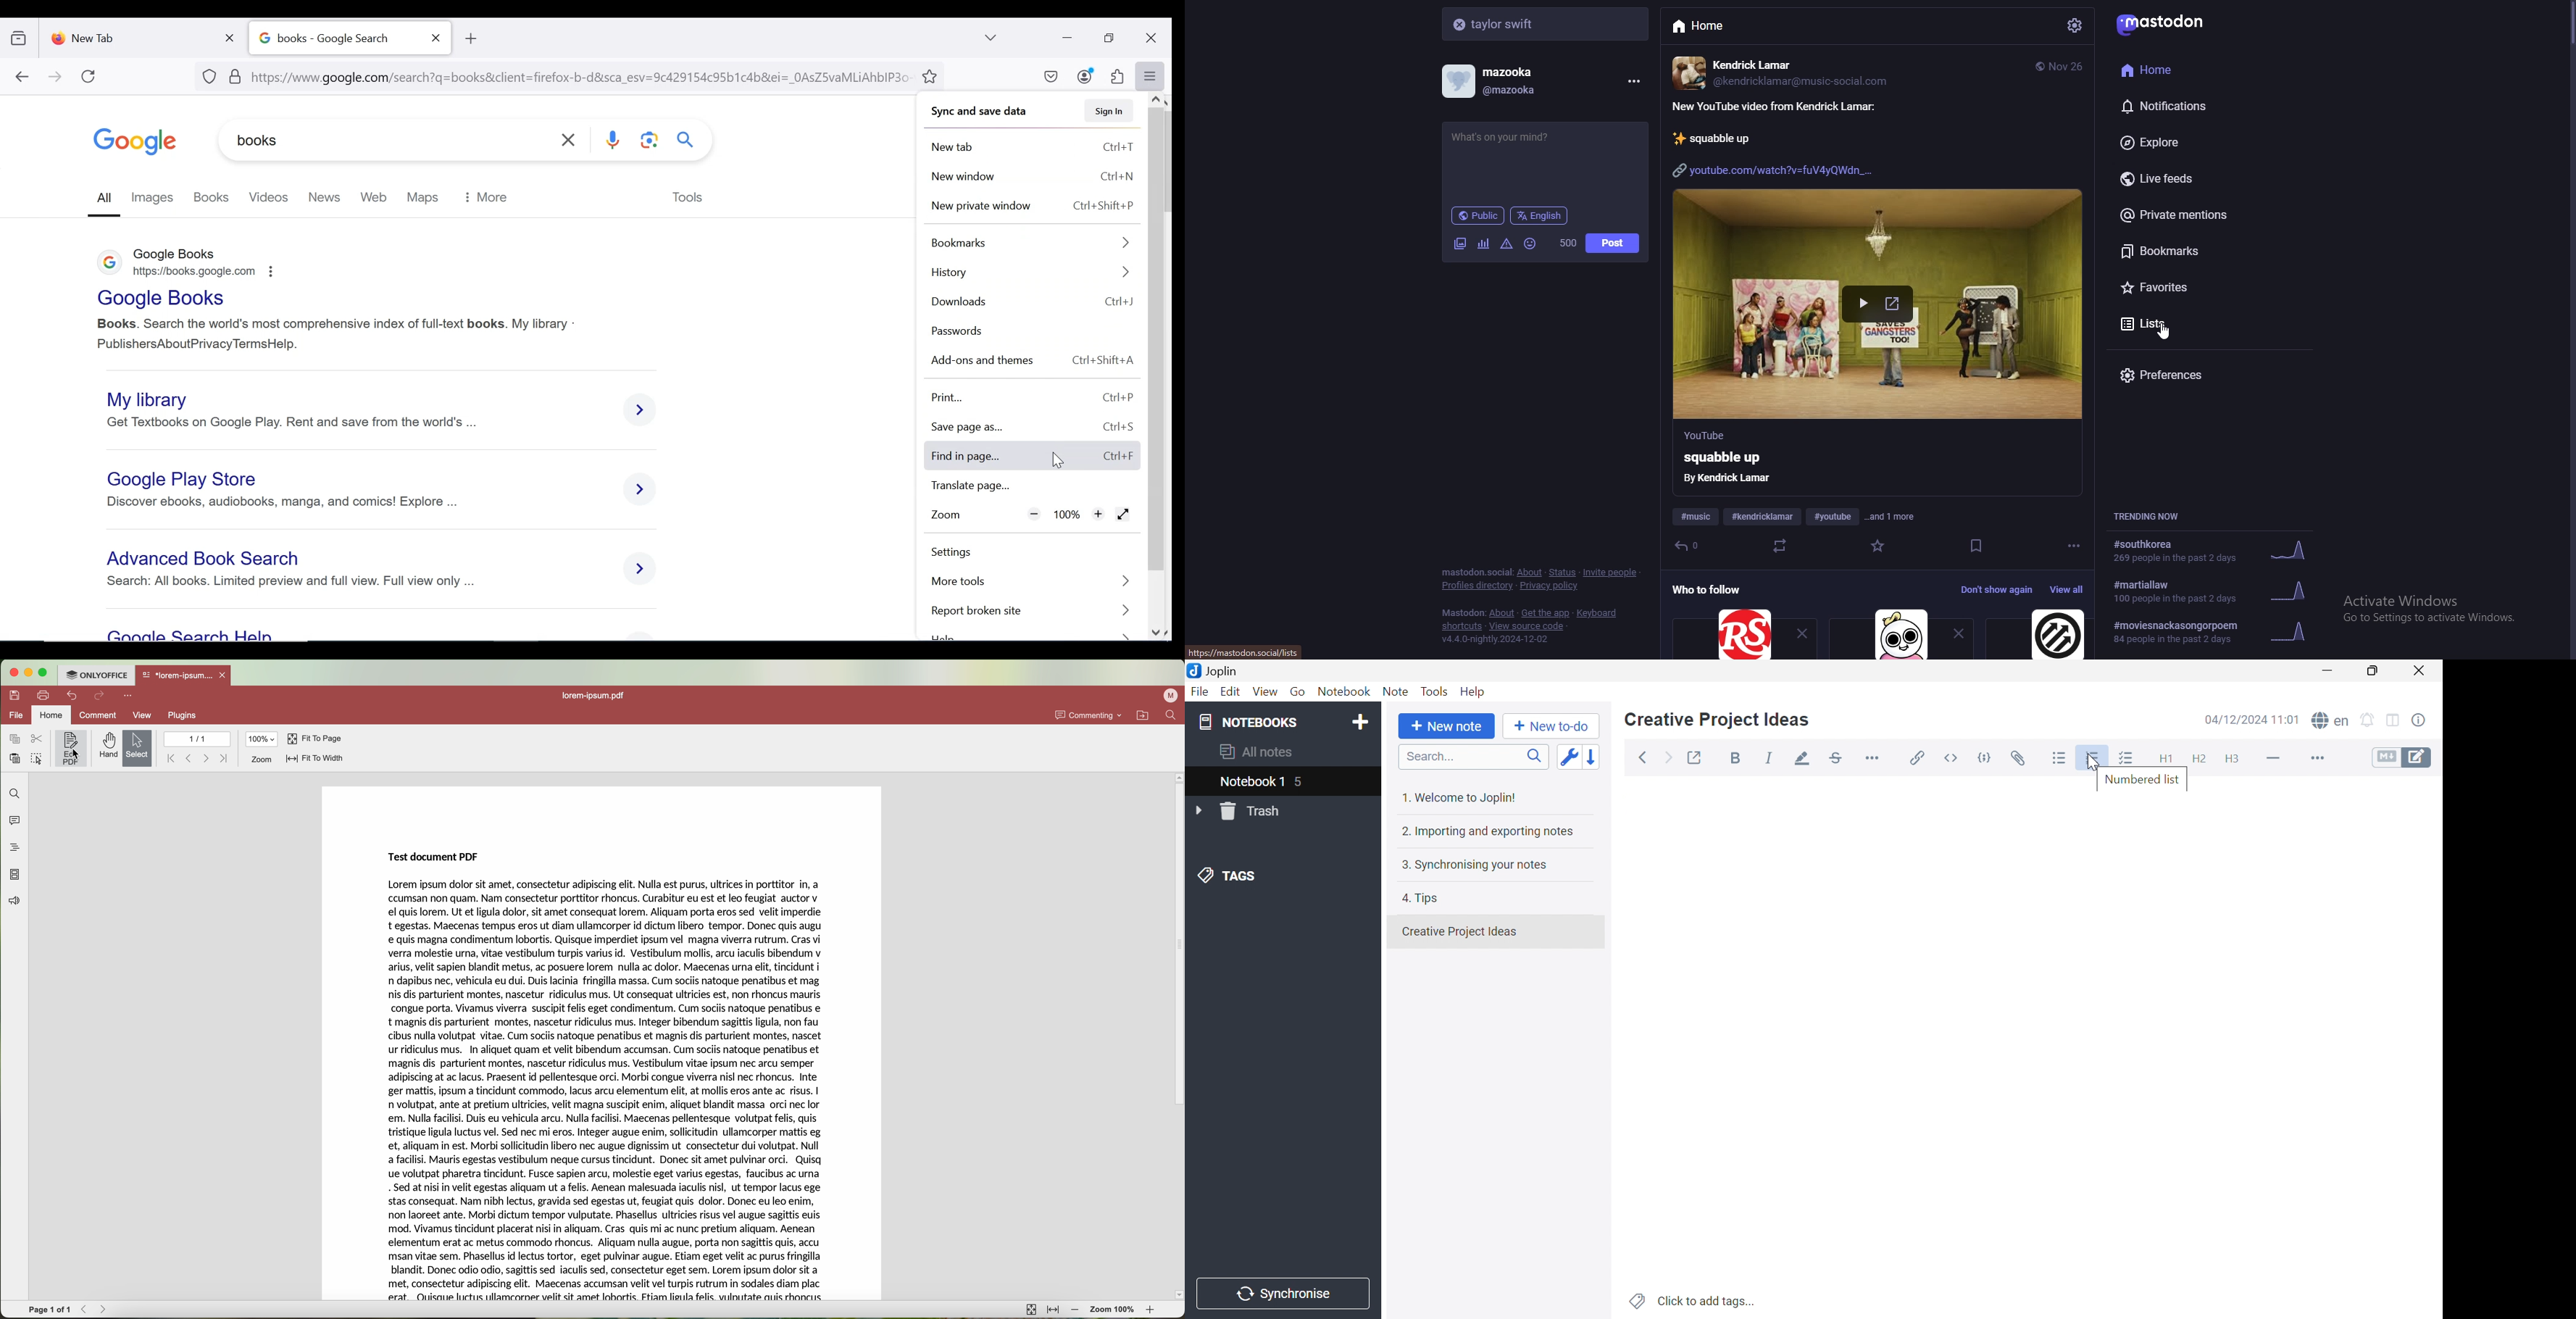 The image size is (2576, 1344). I want to click on save page as, so click(1033, 427).